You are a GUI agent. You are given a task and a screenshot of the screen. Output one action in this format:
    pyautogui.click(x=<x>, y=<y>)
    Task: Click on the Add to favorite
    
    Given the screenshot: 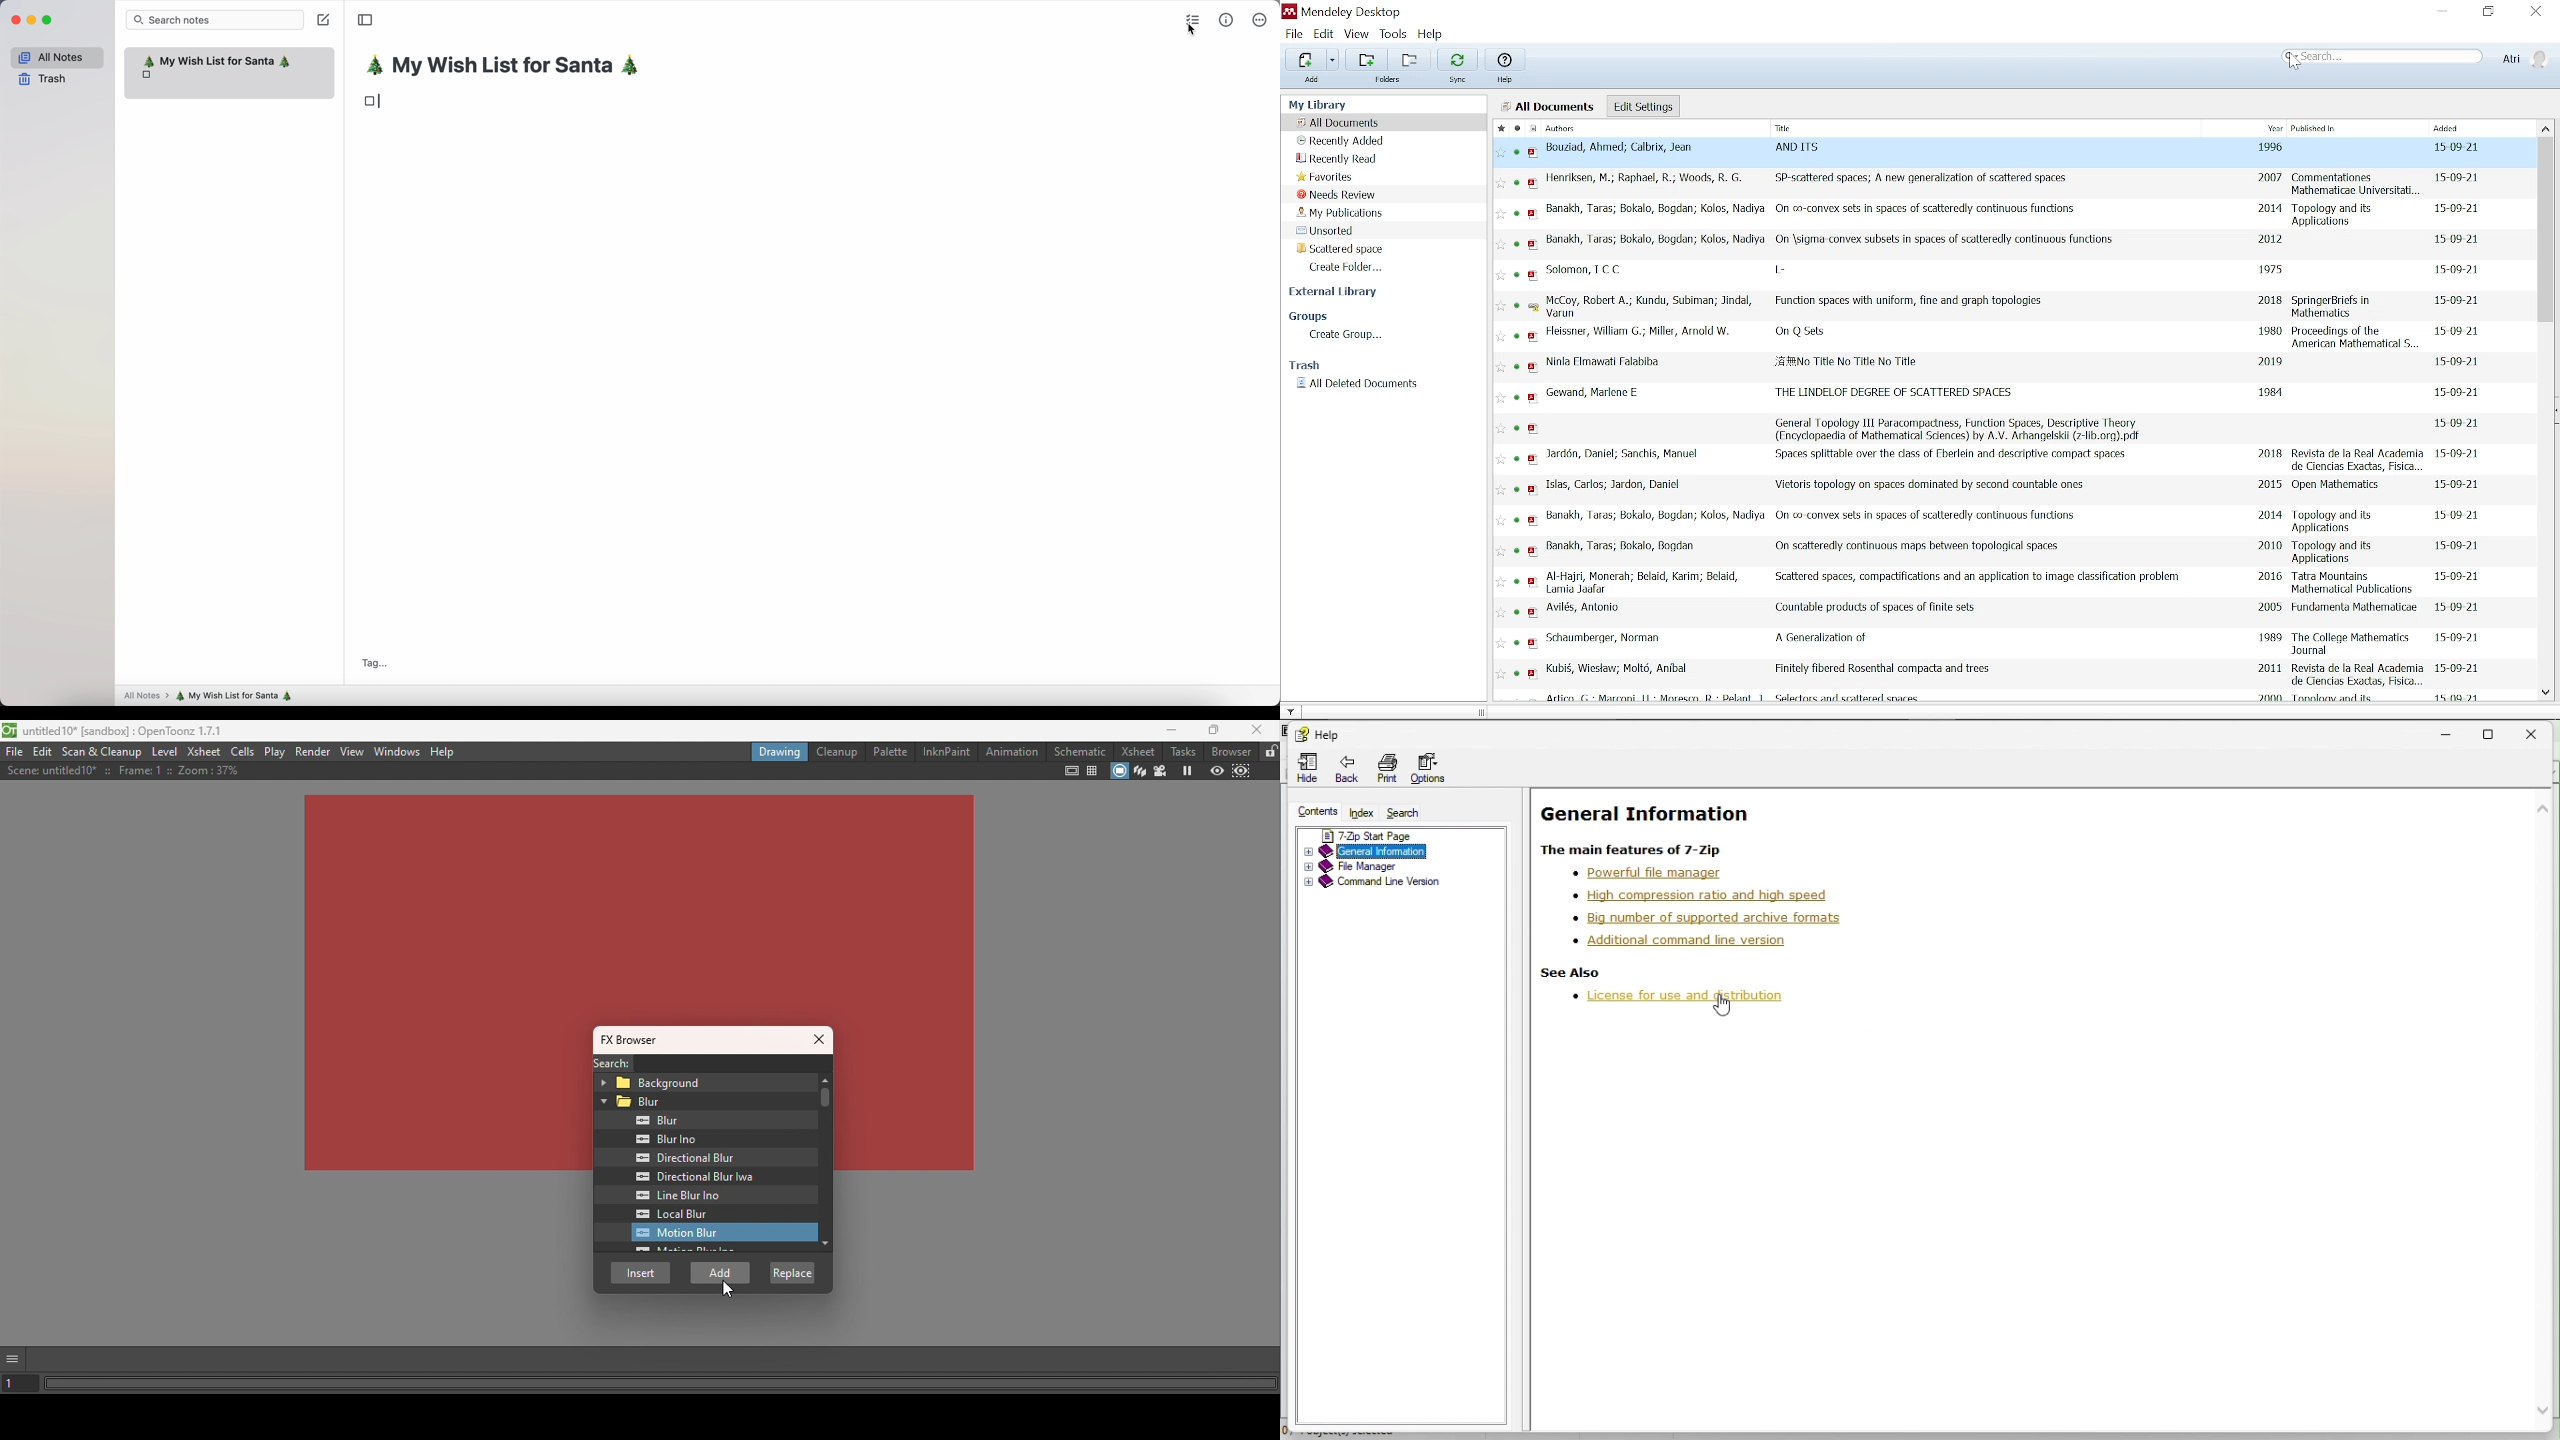 What is the action you would take?
    pyautogui.click(x=1501, y=643)
    